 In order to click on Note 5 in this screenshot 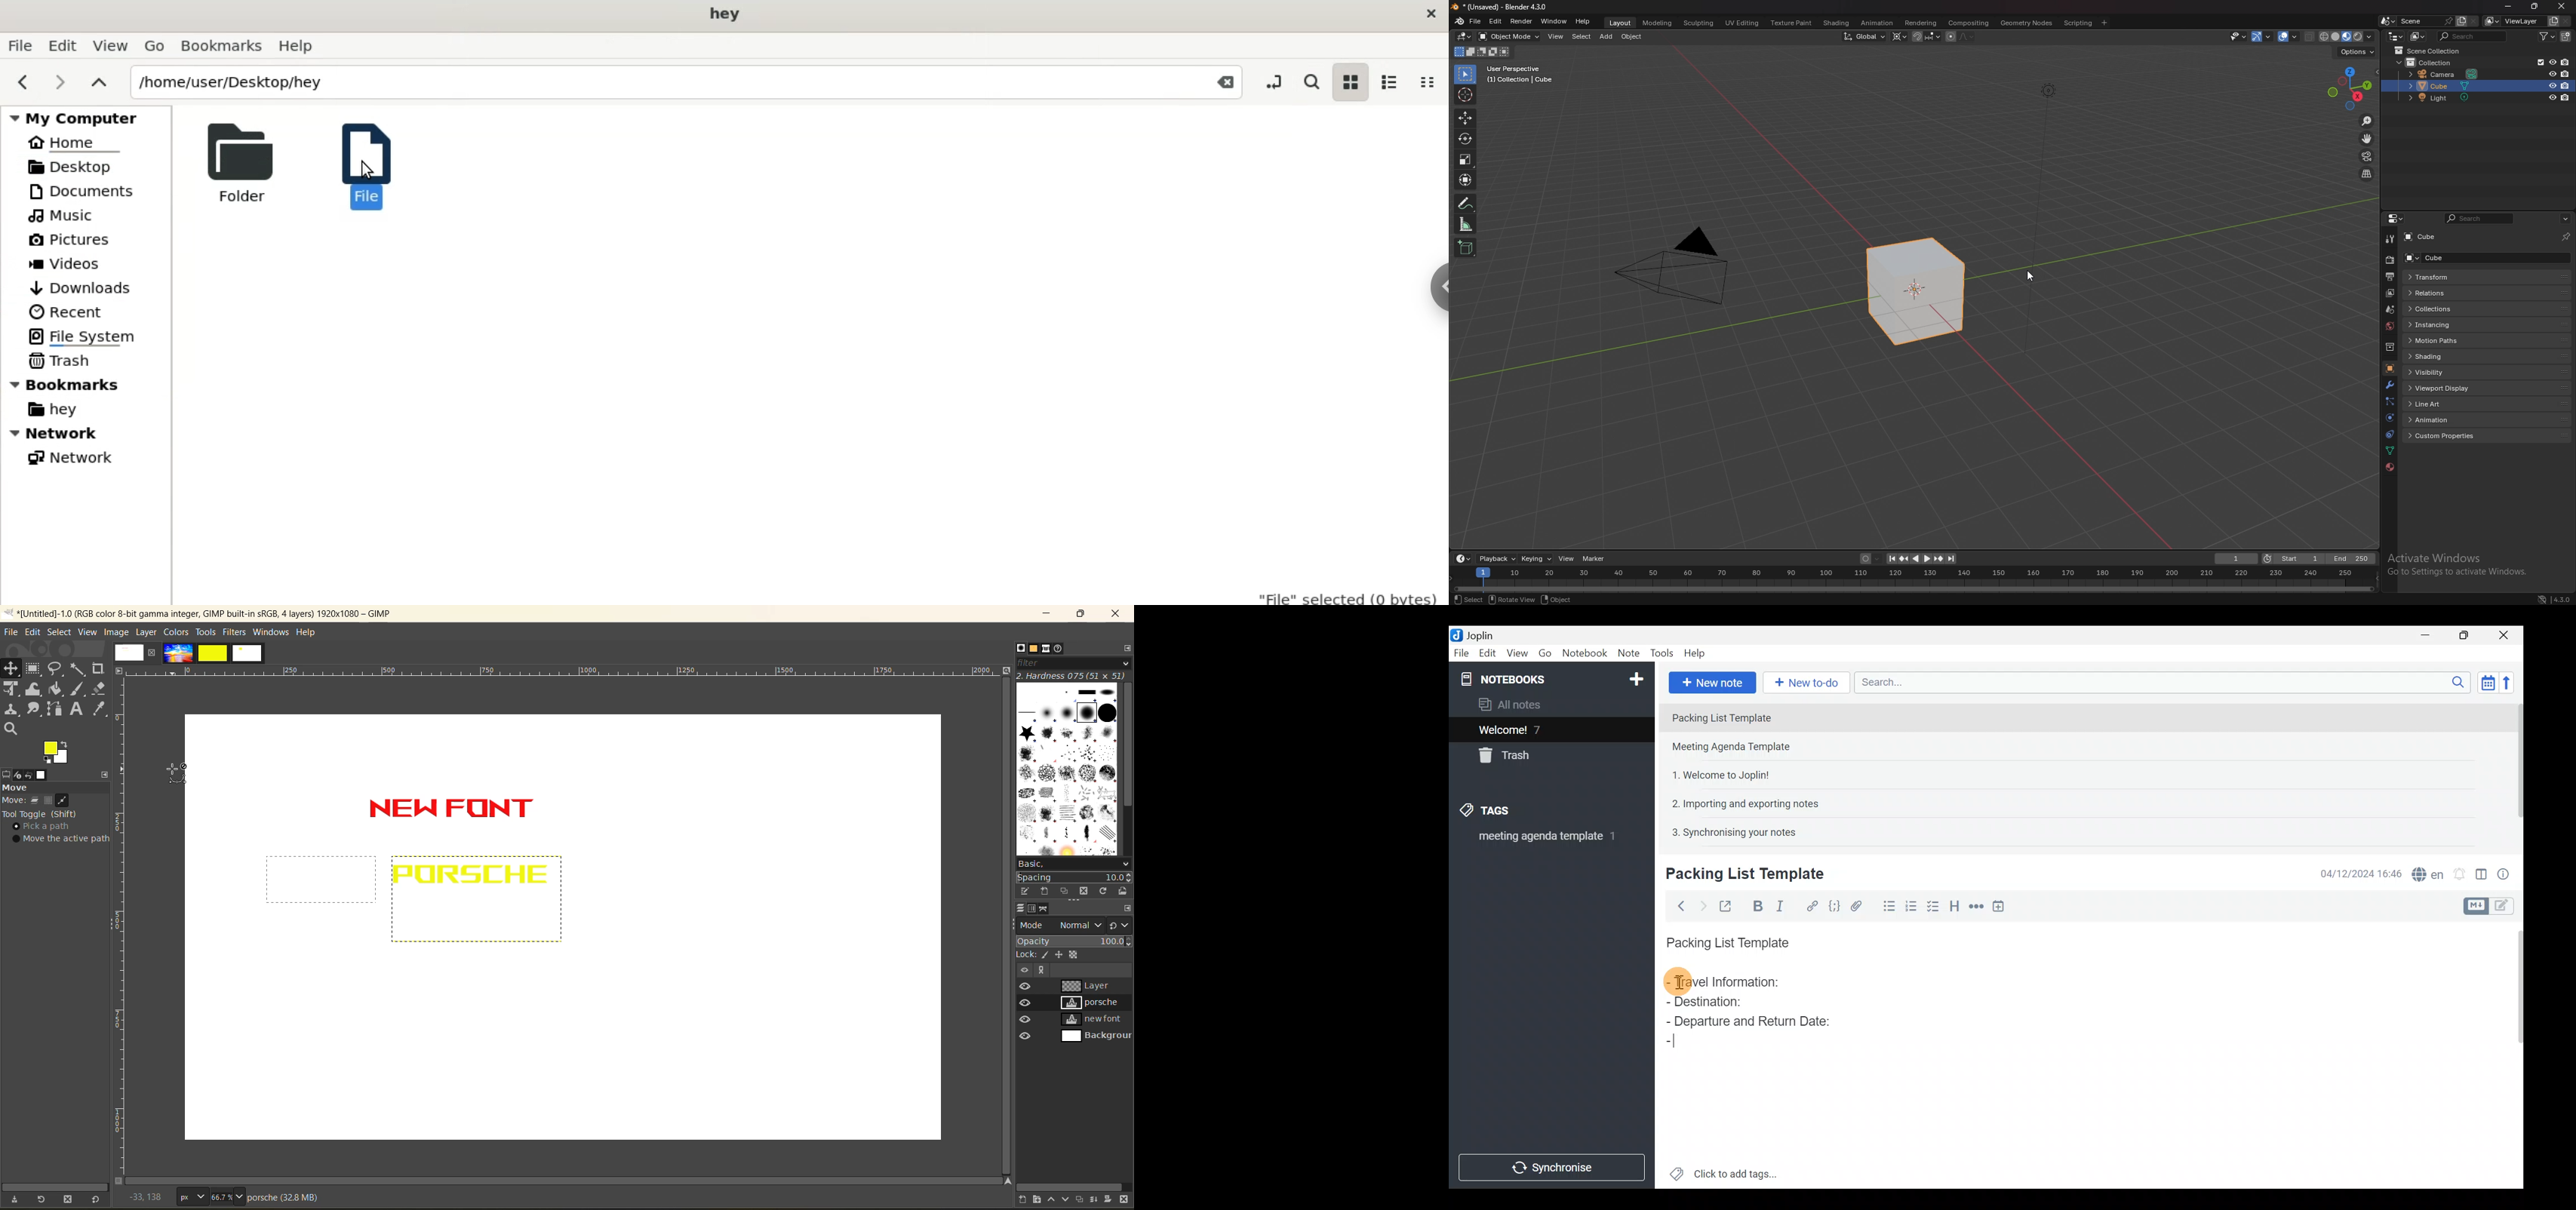, I will do `click(1729, 831)`.